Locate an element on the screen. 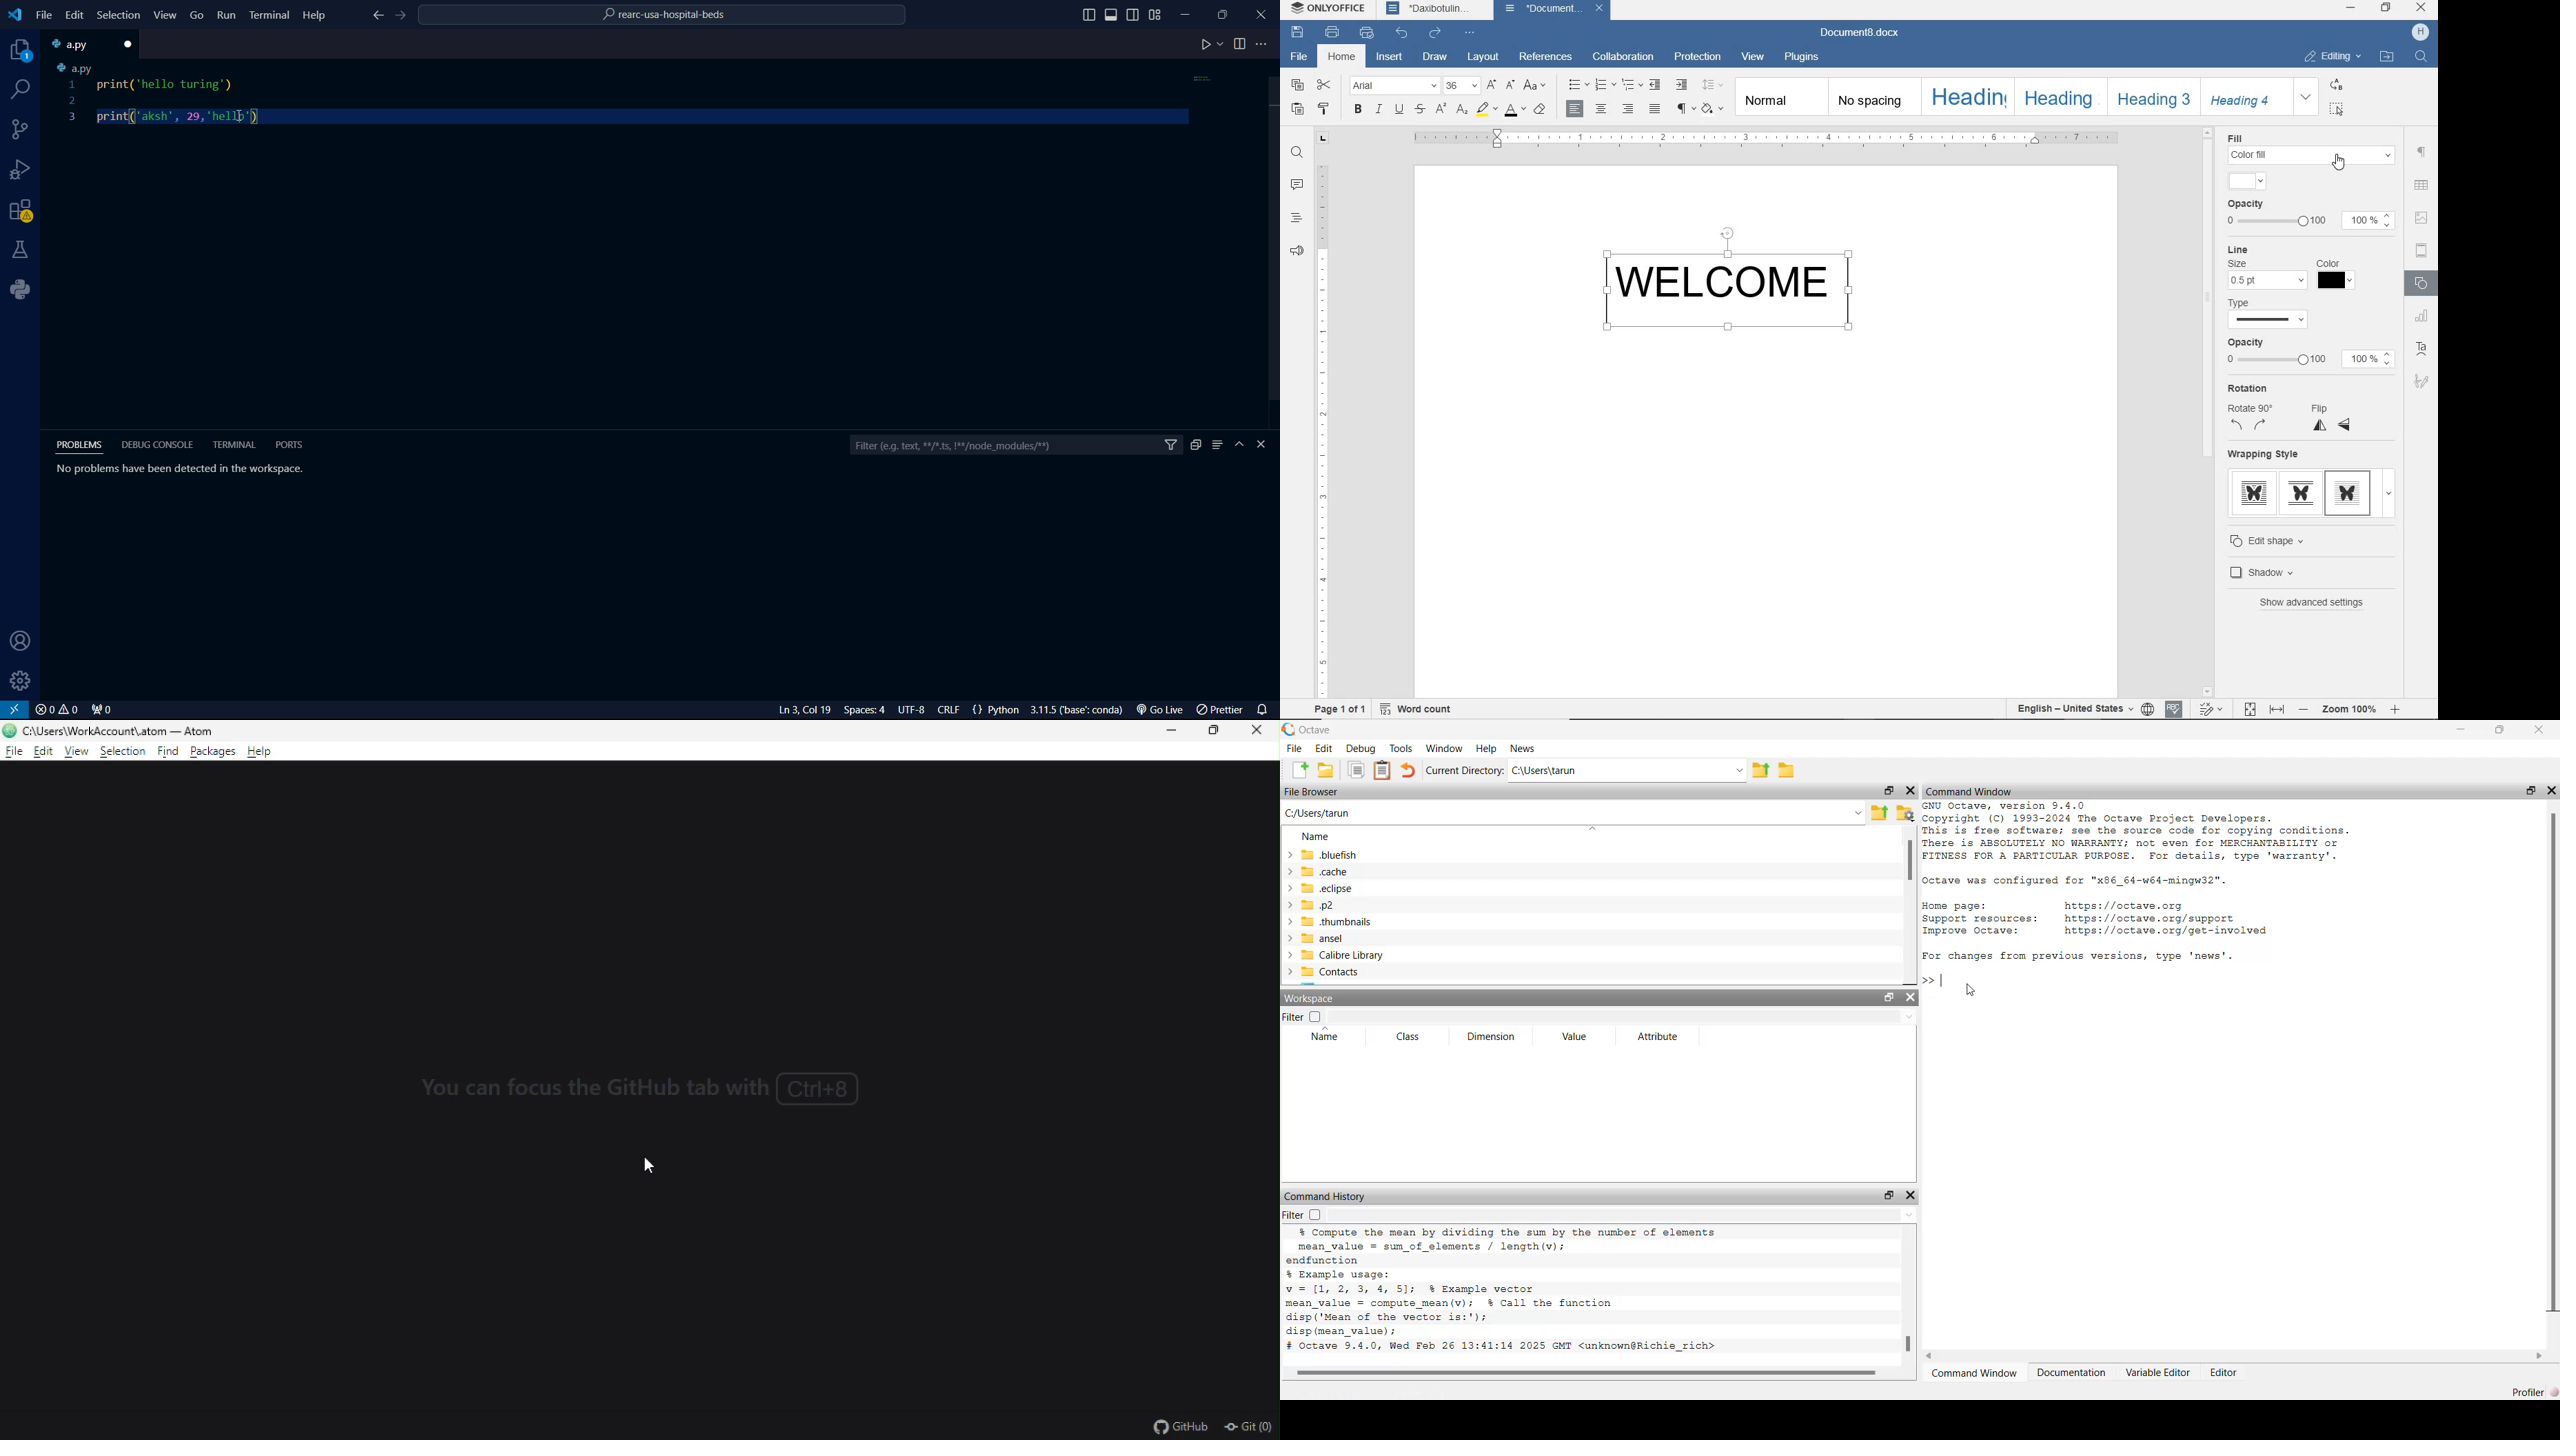 The height and width of the screenshot is (1456, 2576). maximise is located at coordinates (2499, 731).